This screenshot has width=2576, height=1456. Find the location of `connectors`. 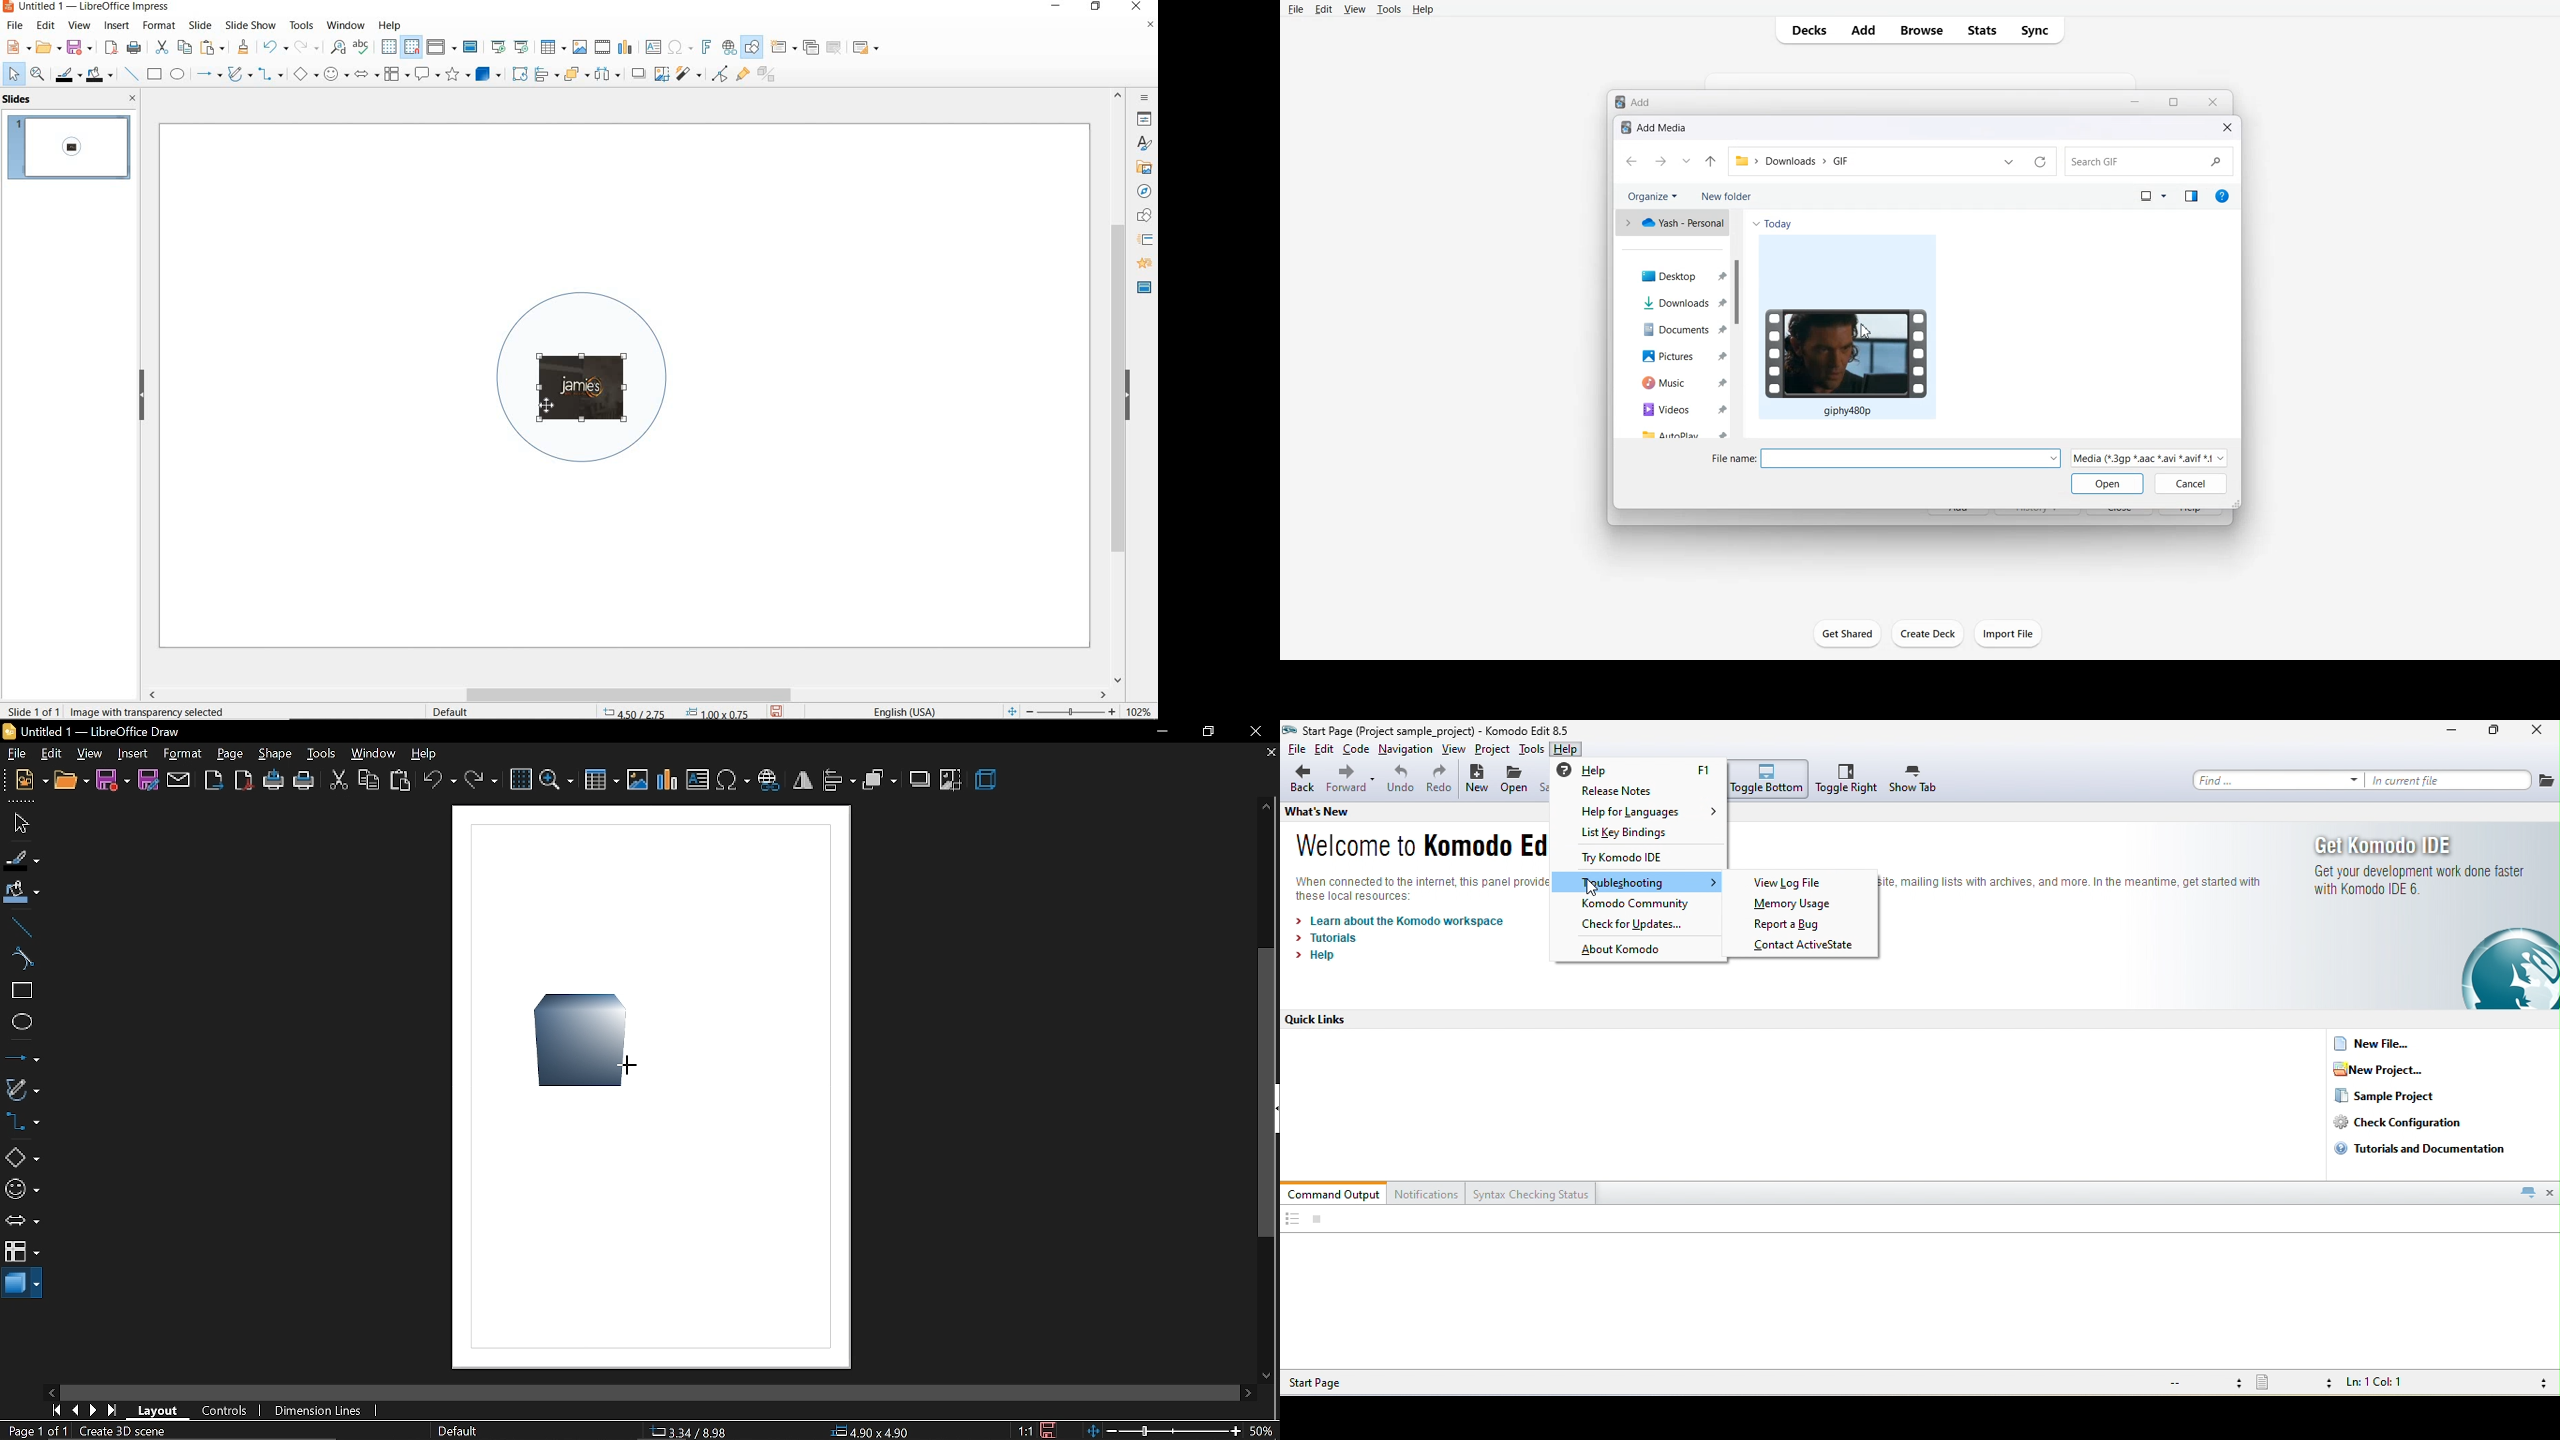

connectors is located at coordinates (271, 76).